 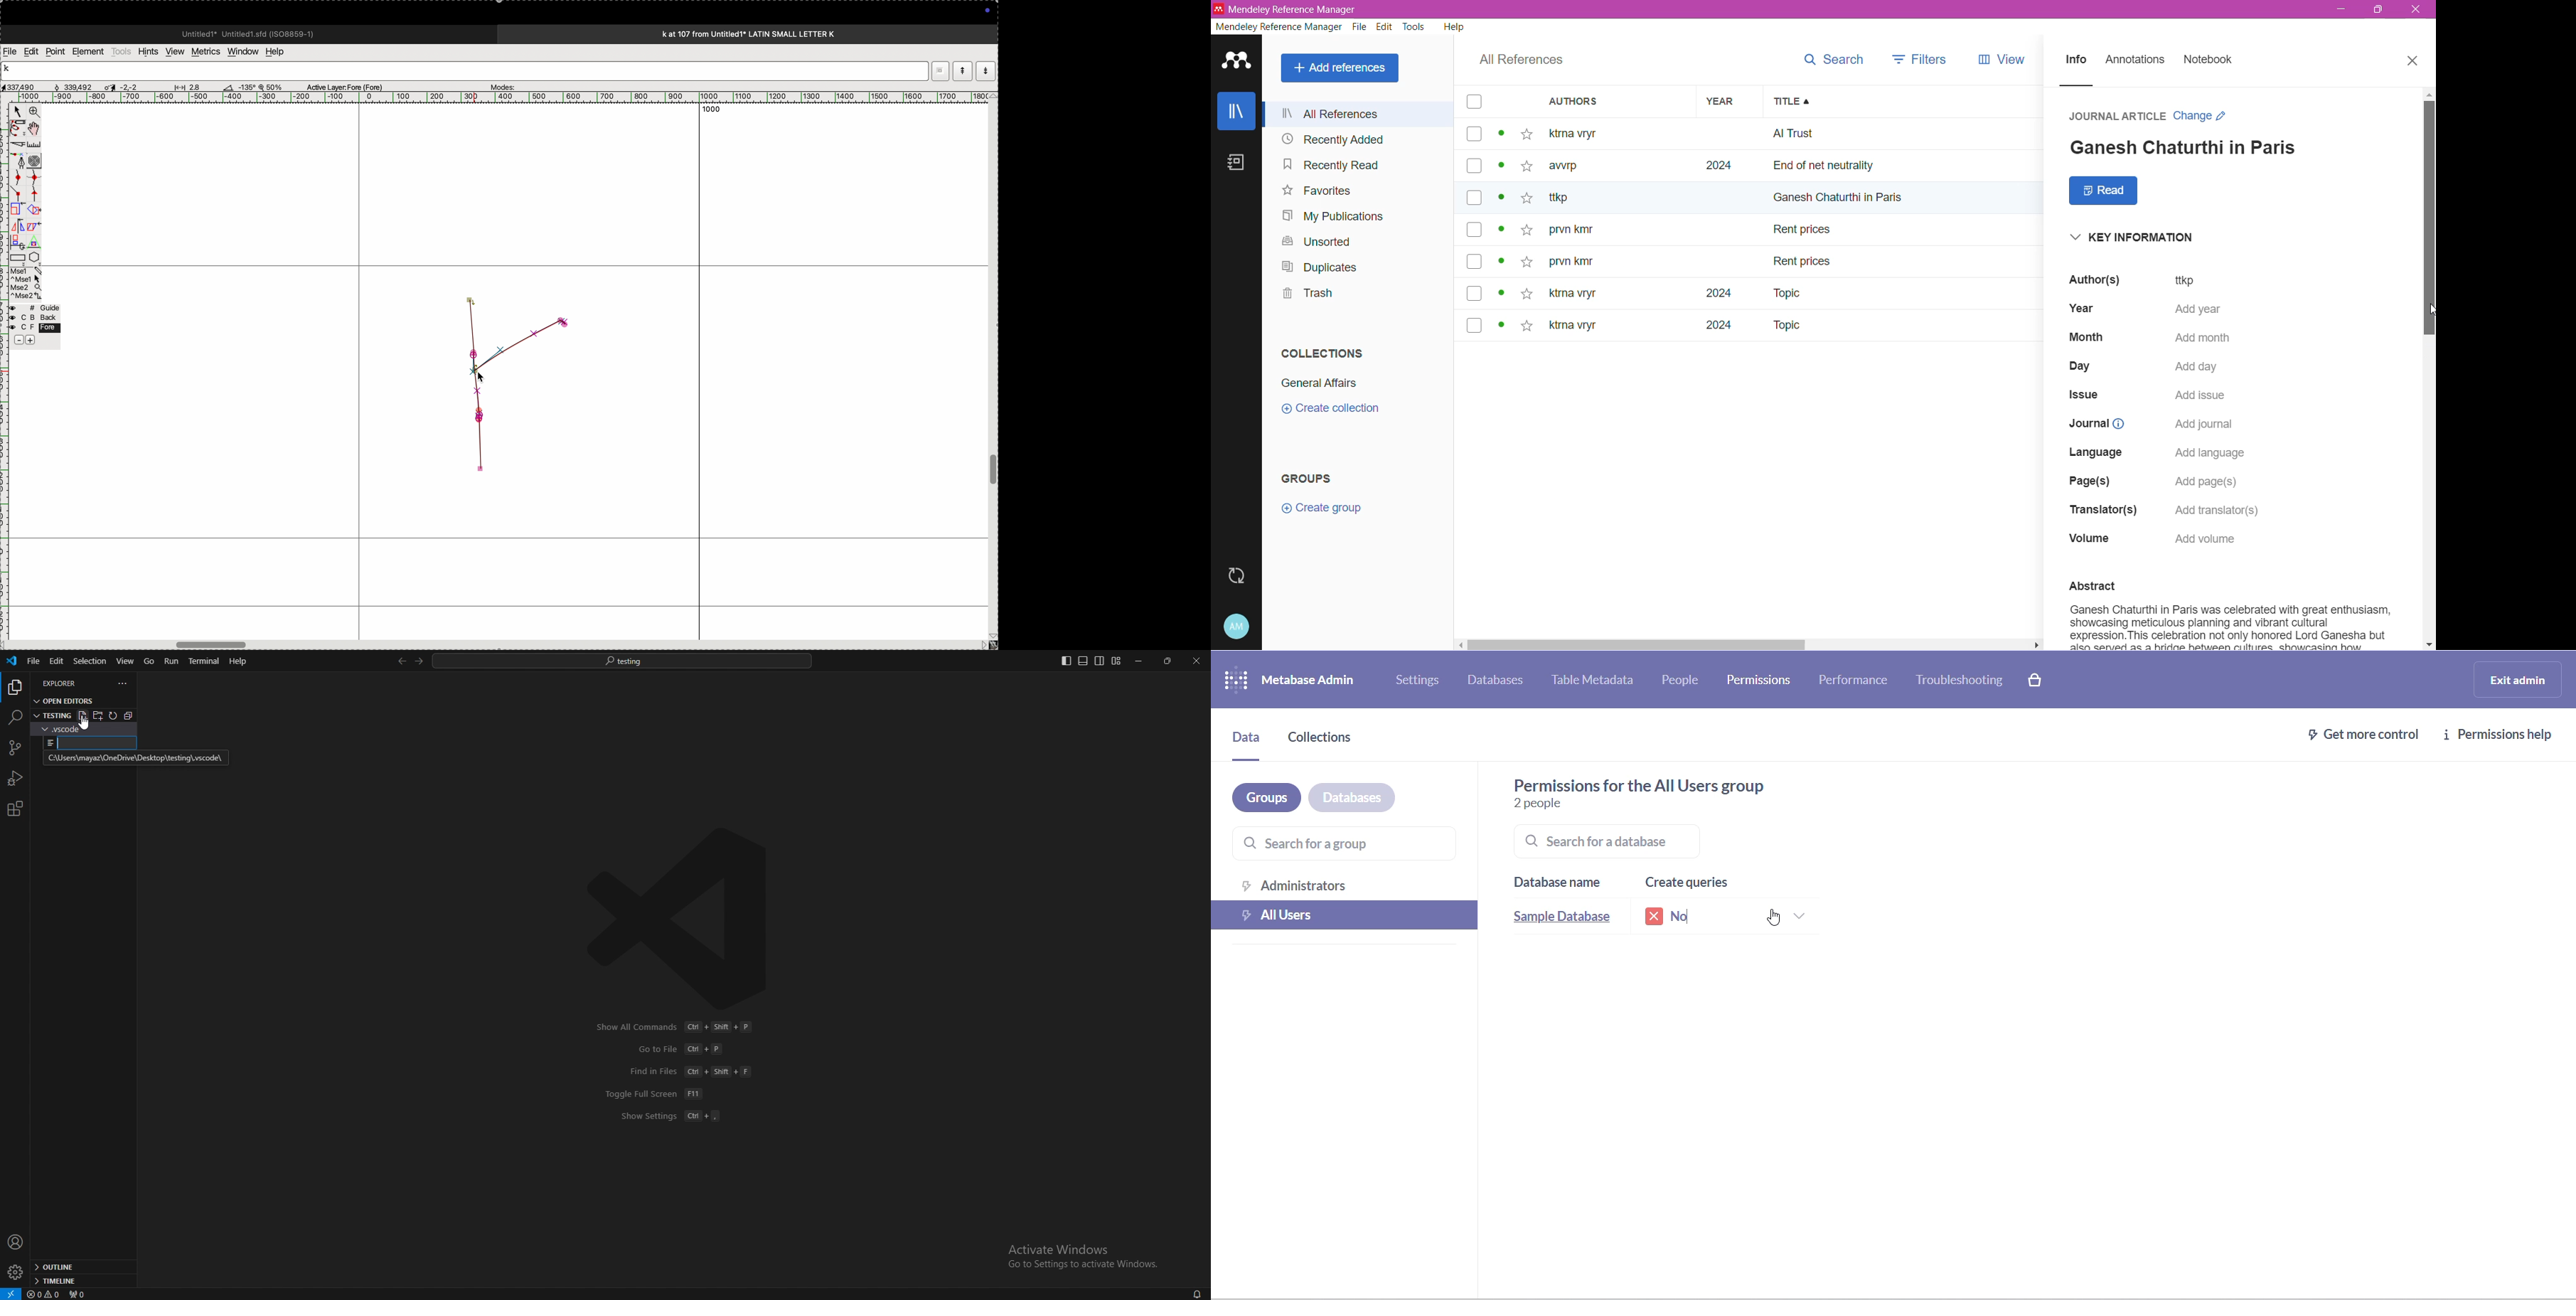 I want to click on scale, so click(x=36, y=144).